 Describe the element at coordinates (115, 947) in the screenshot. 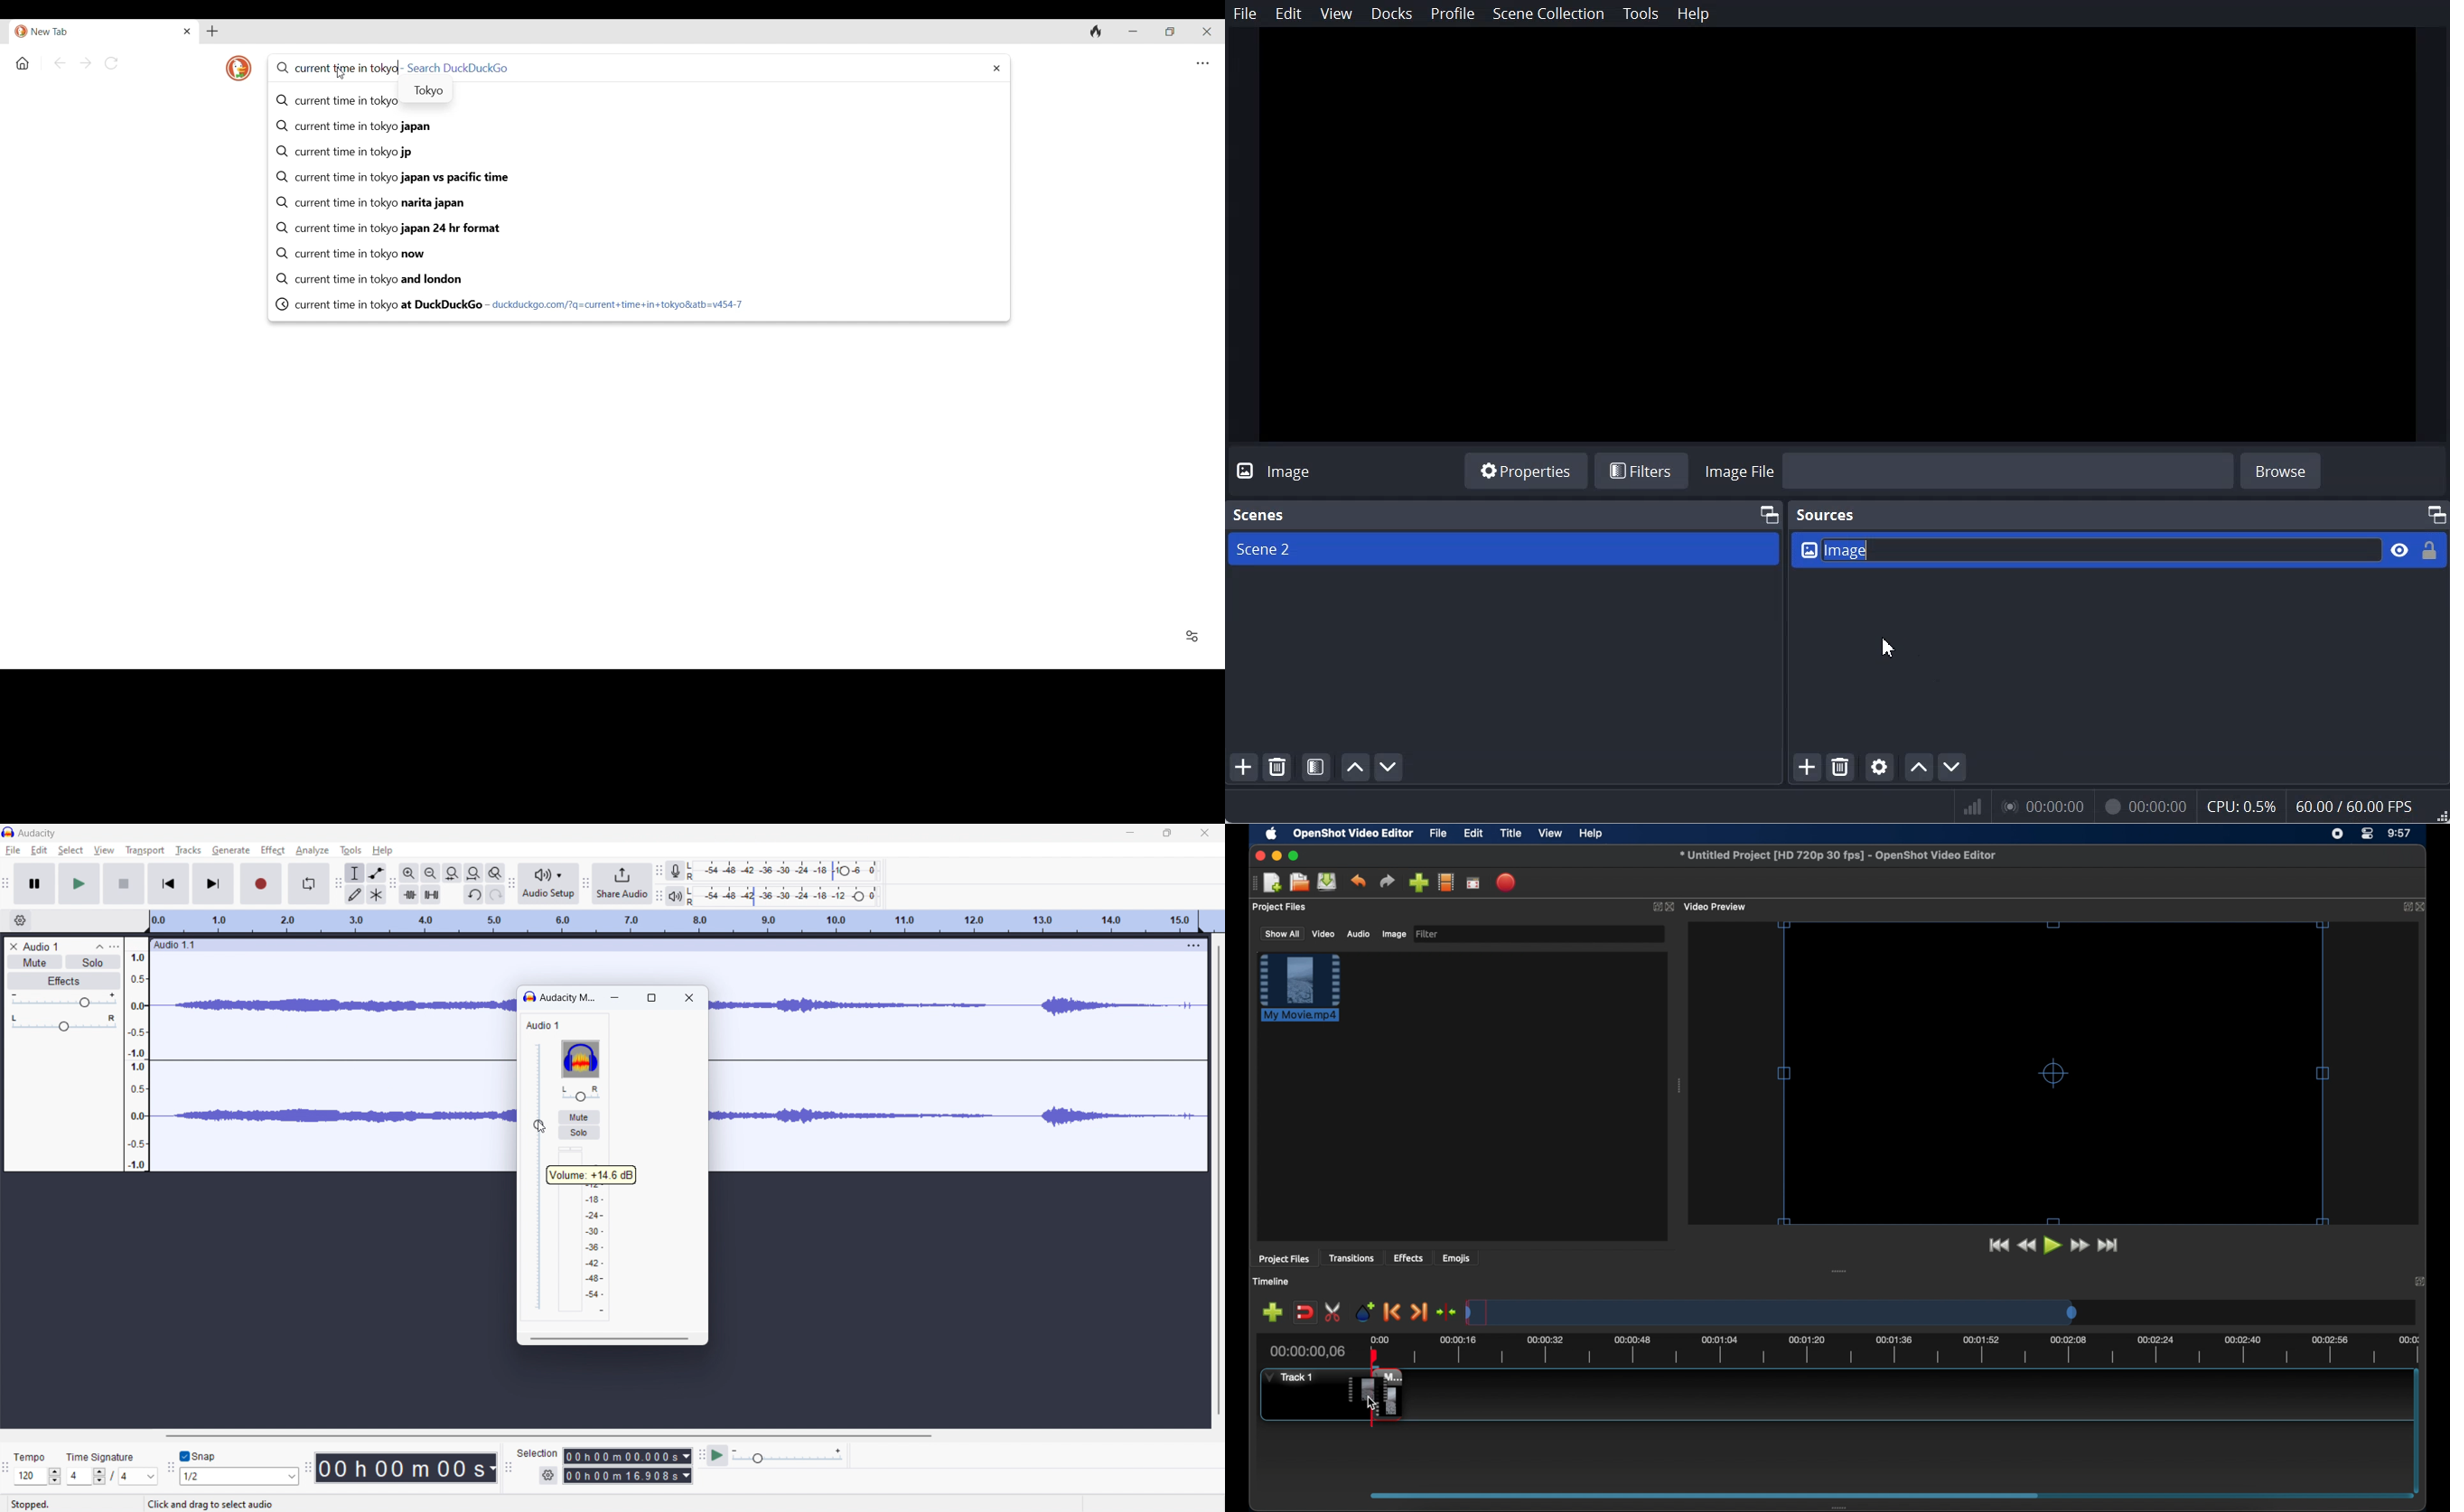

I see `view menu` at that location.